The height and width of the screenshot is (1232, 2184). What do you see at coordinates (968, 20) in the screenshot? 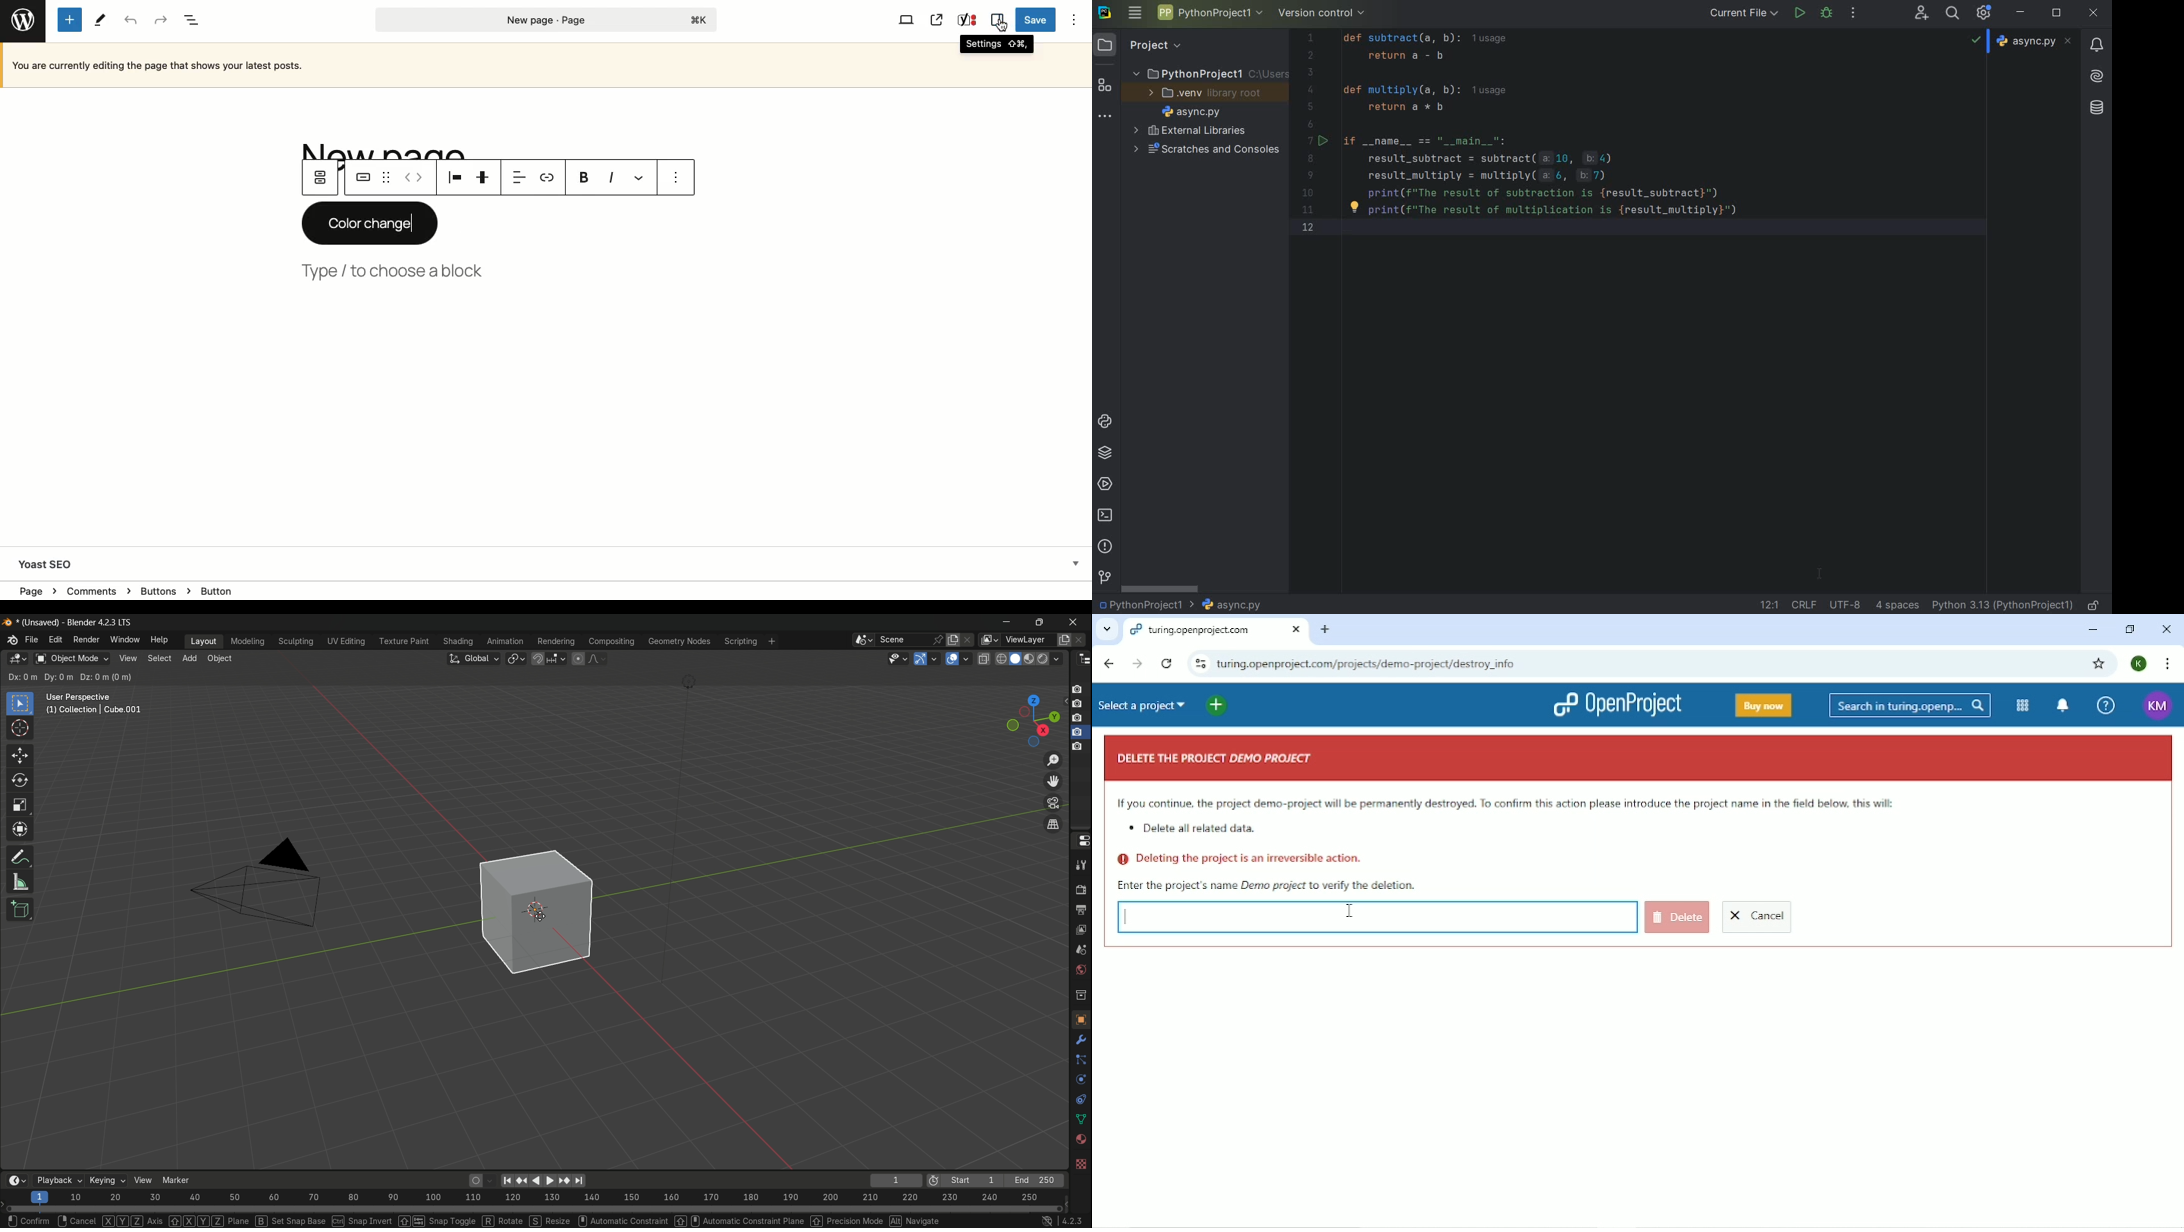
I see `SEO` at bounding box center [968, 20].